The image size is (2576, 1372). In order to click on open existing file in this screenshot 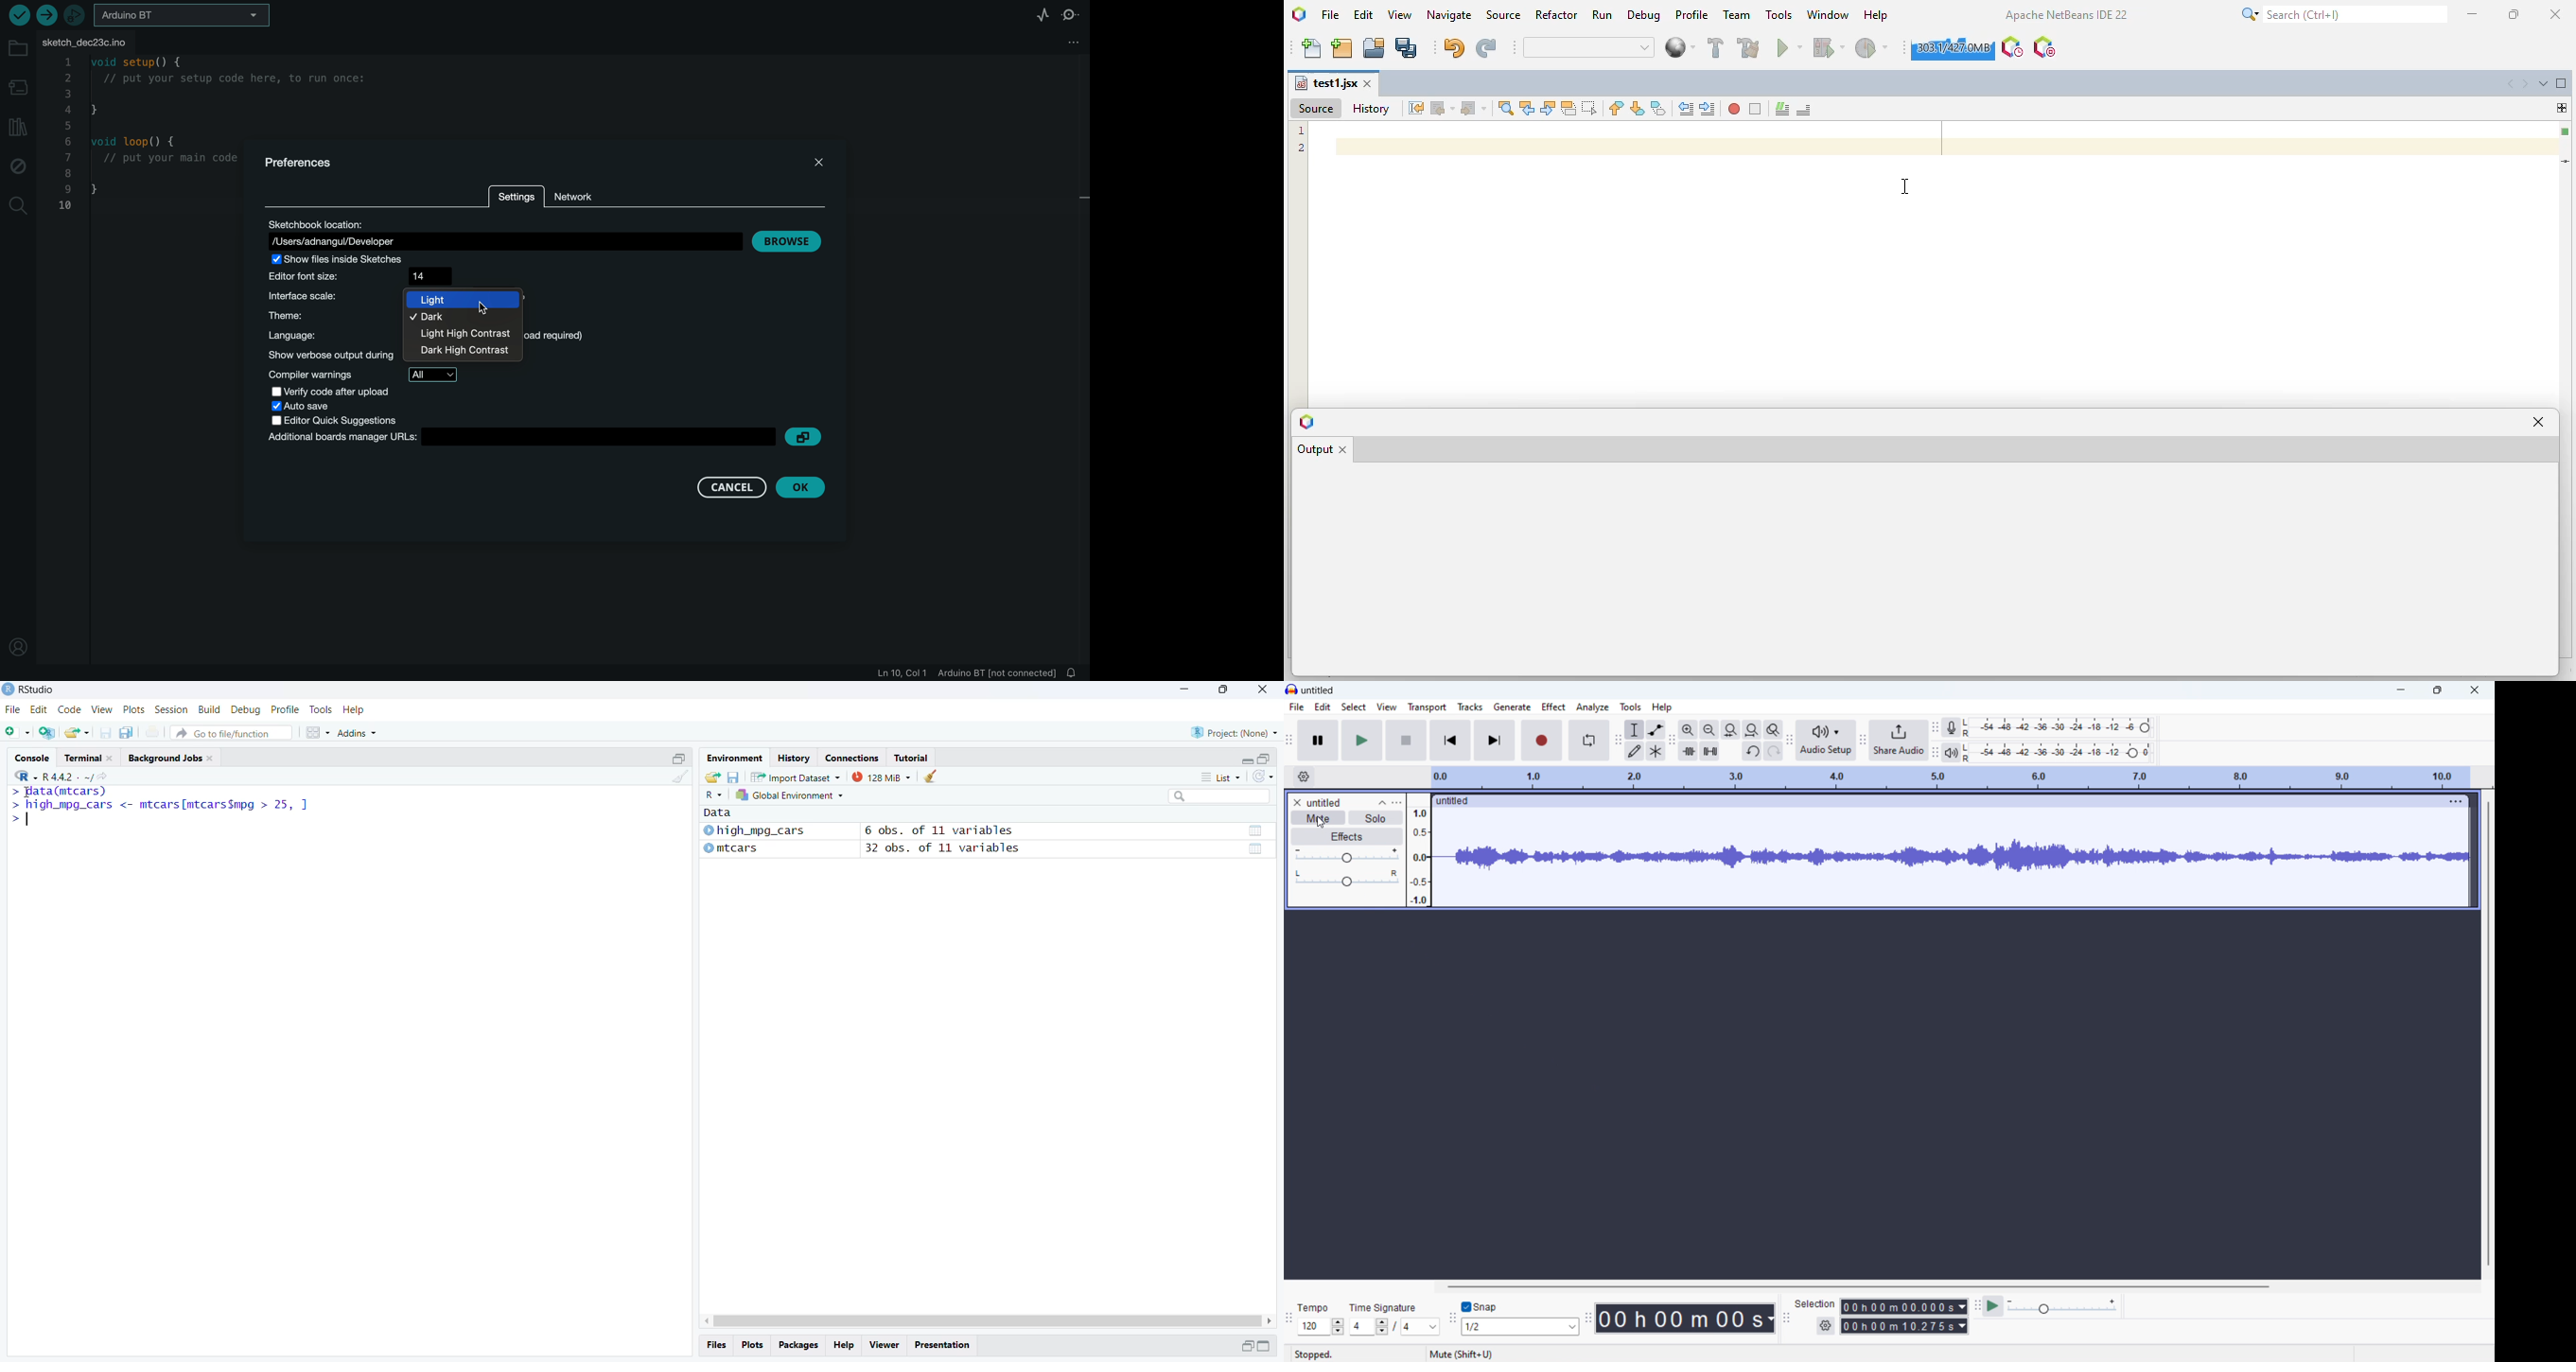, I will do `click(78, 733)`.